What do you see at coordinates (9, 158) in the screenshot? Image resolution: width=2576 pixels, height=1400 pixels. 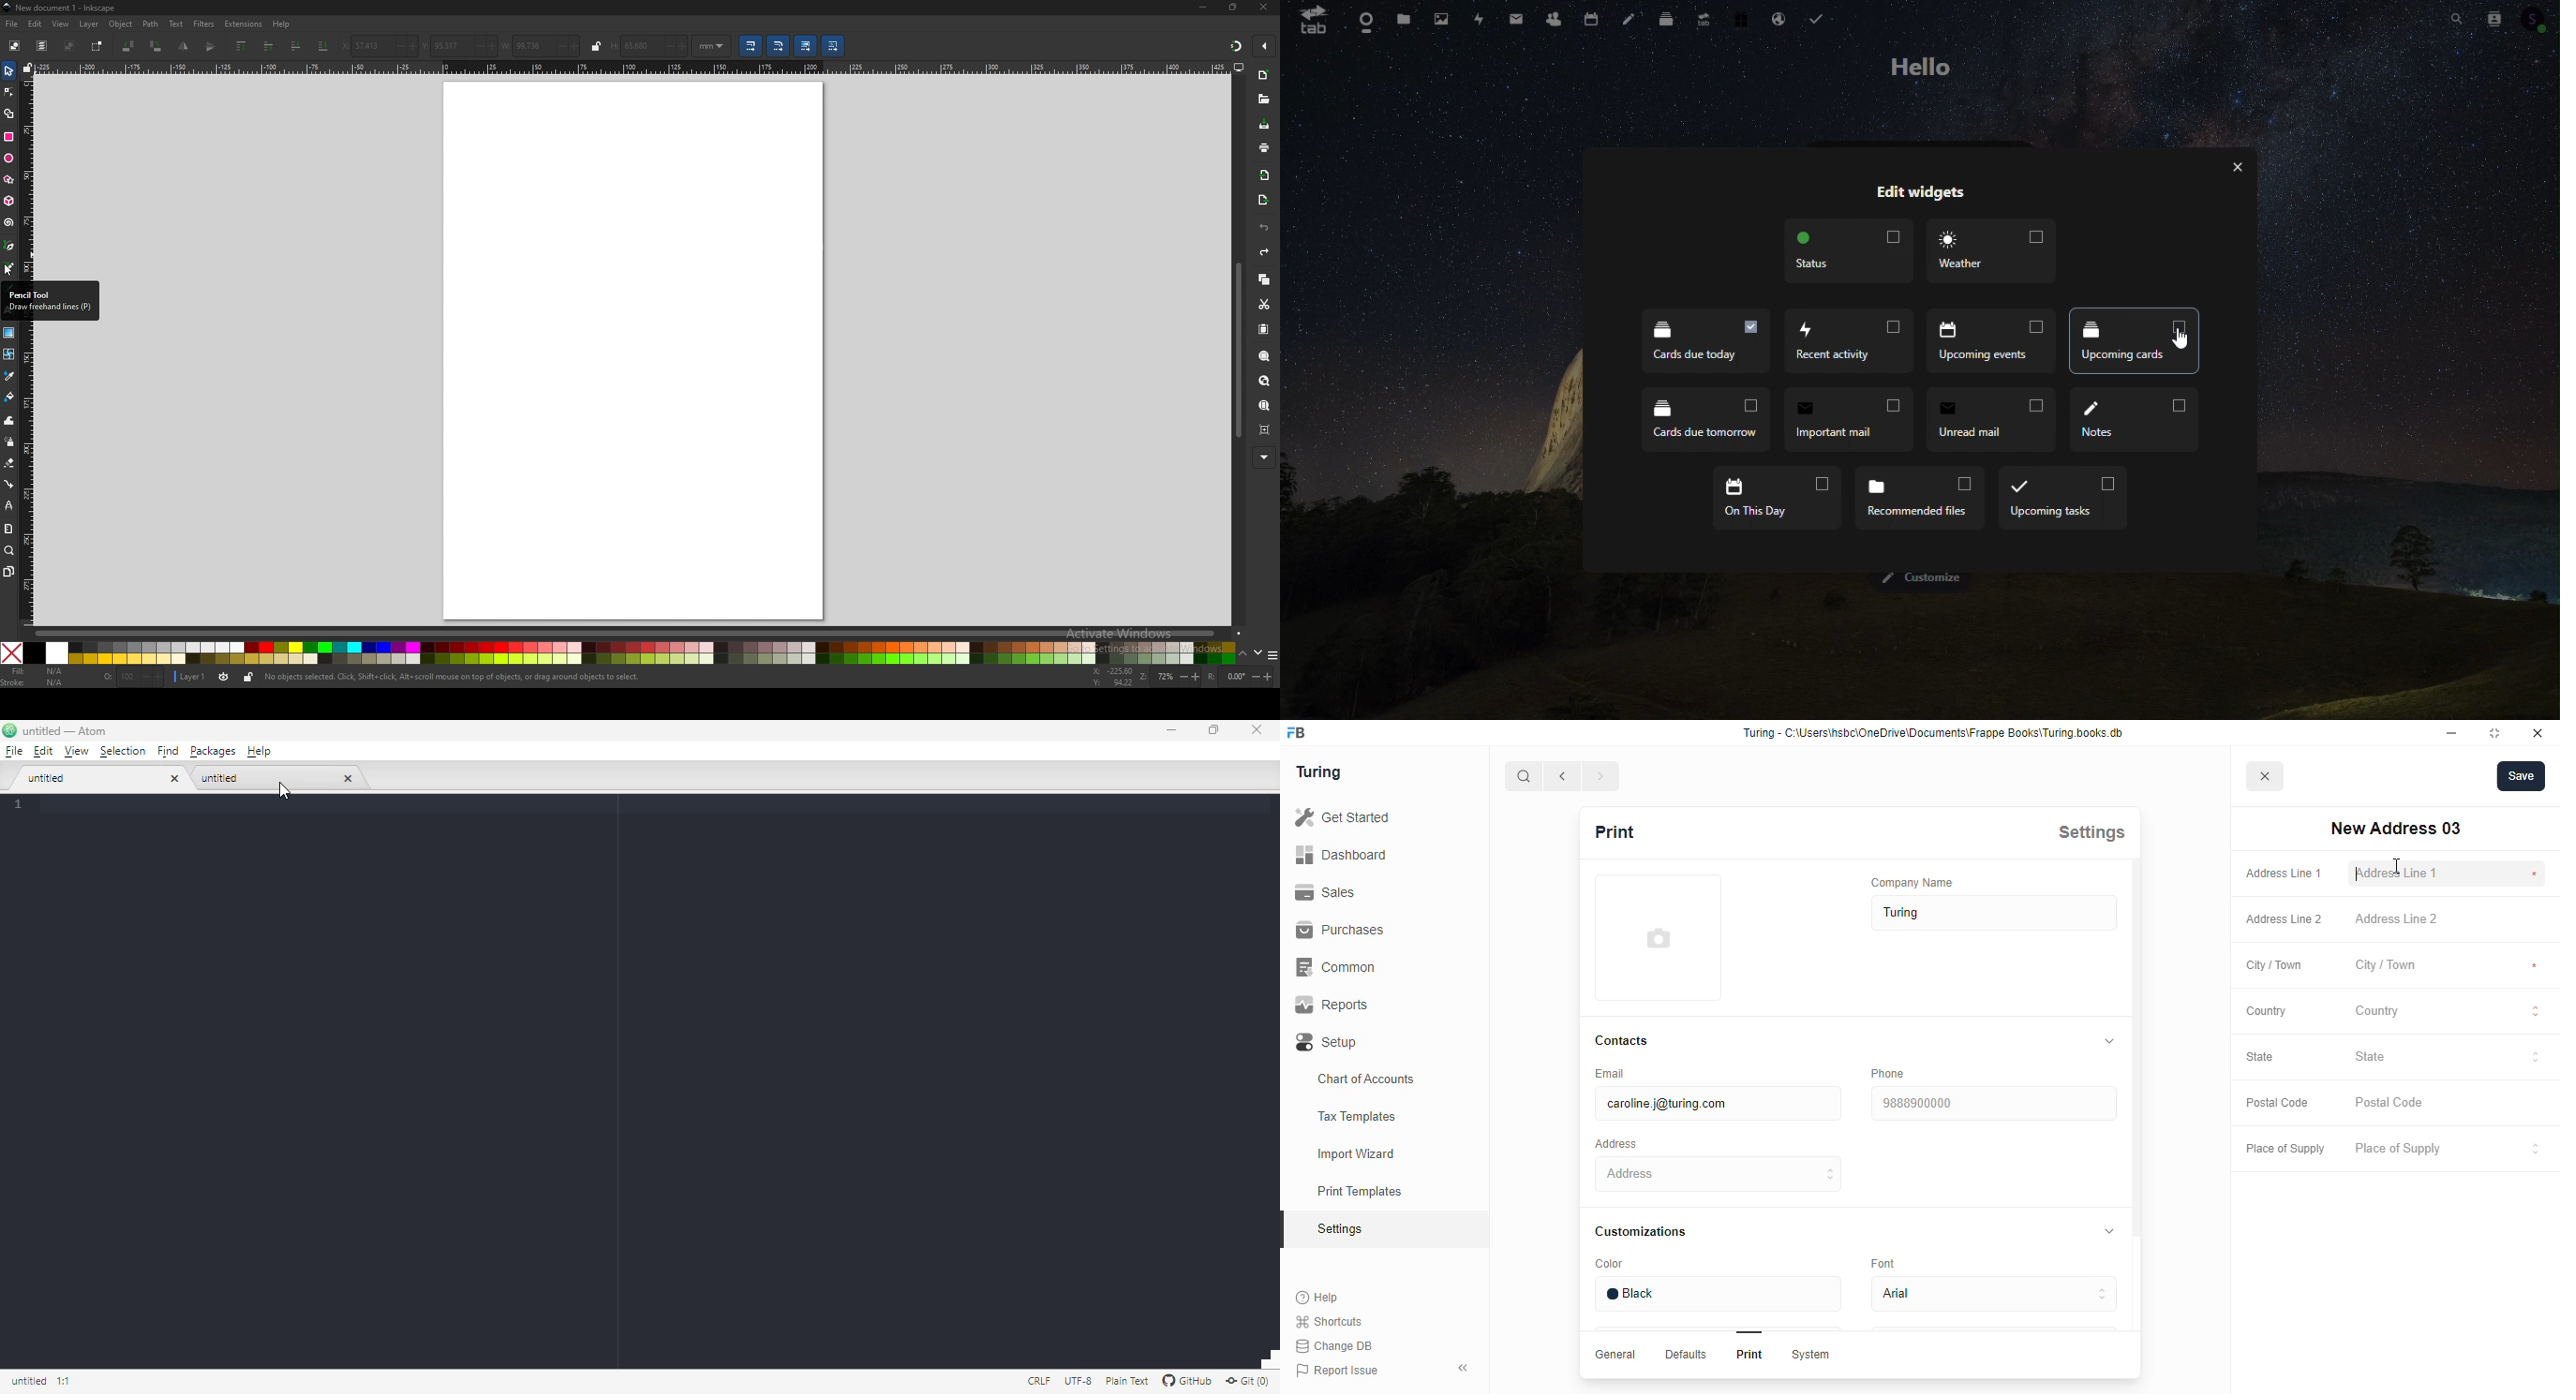 I see `ellipse` at bounding box center [9, 158].